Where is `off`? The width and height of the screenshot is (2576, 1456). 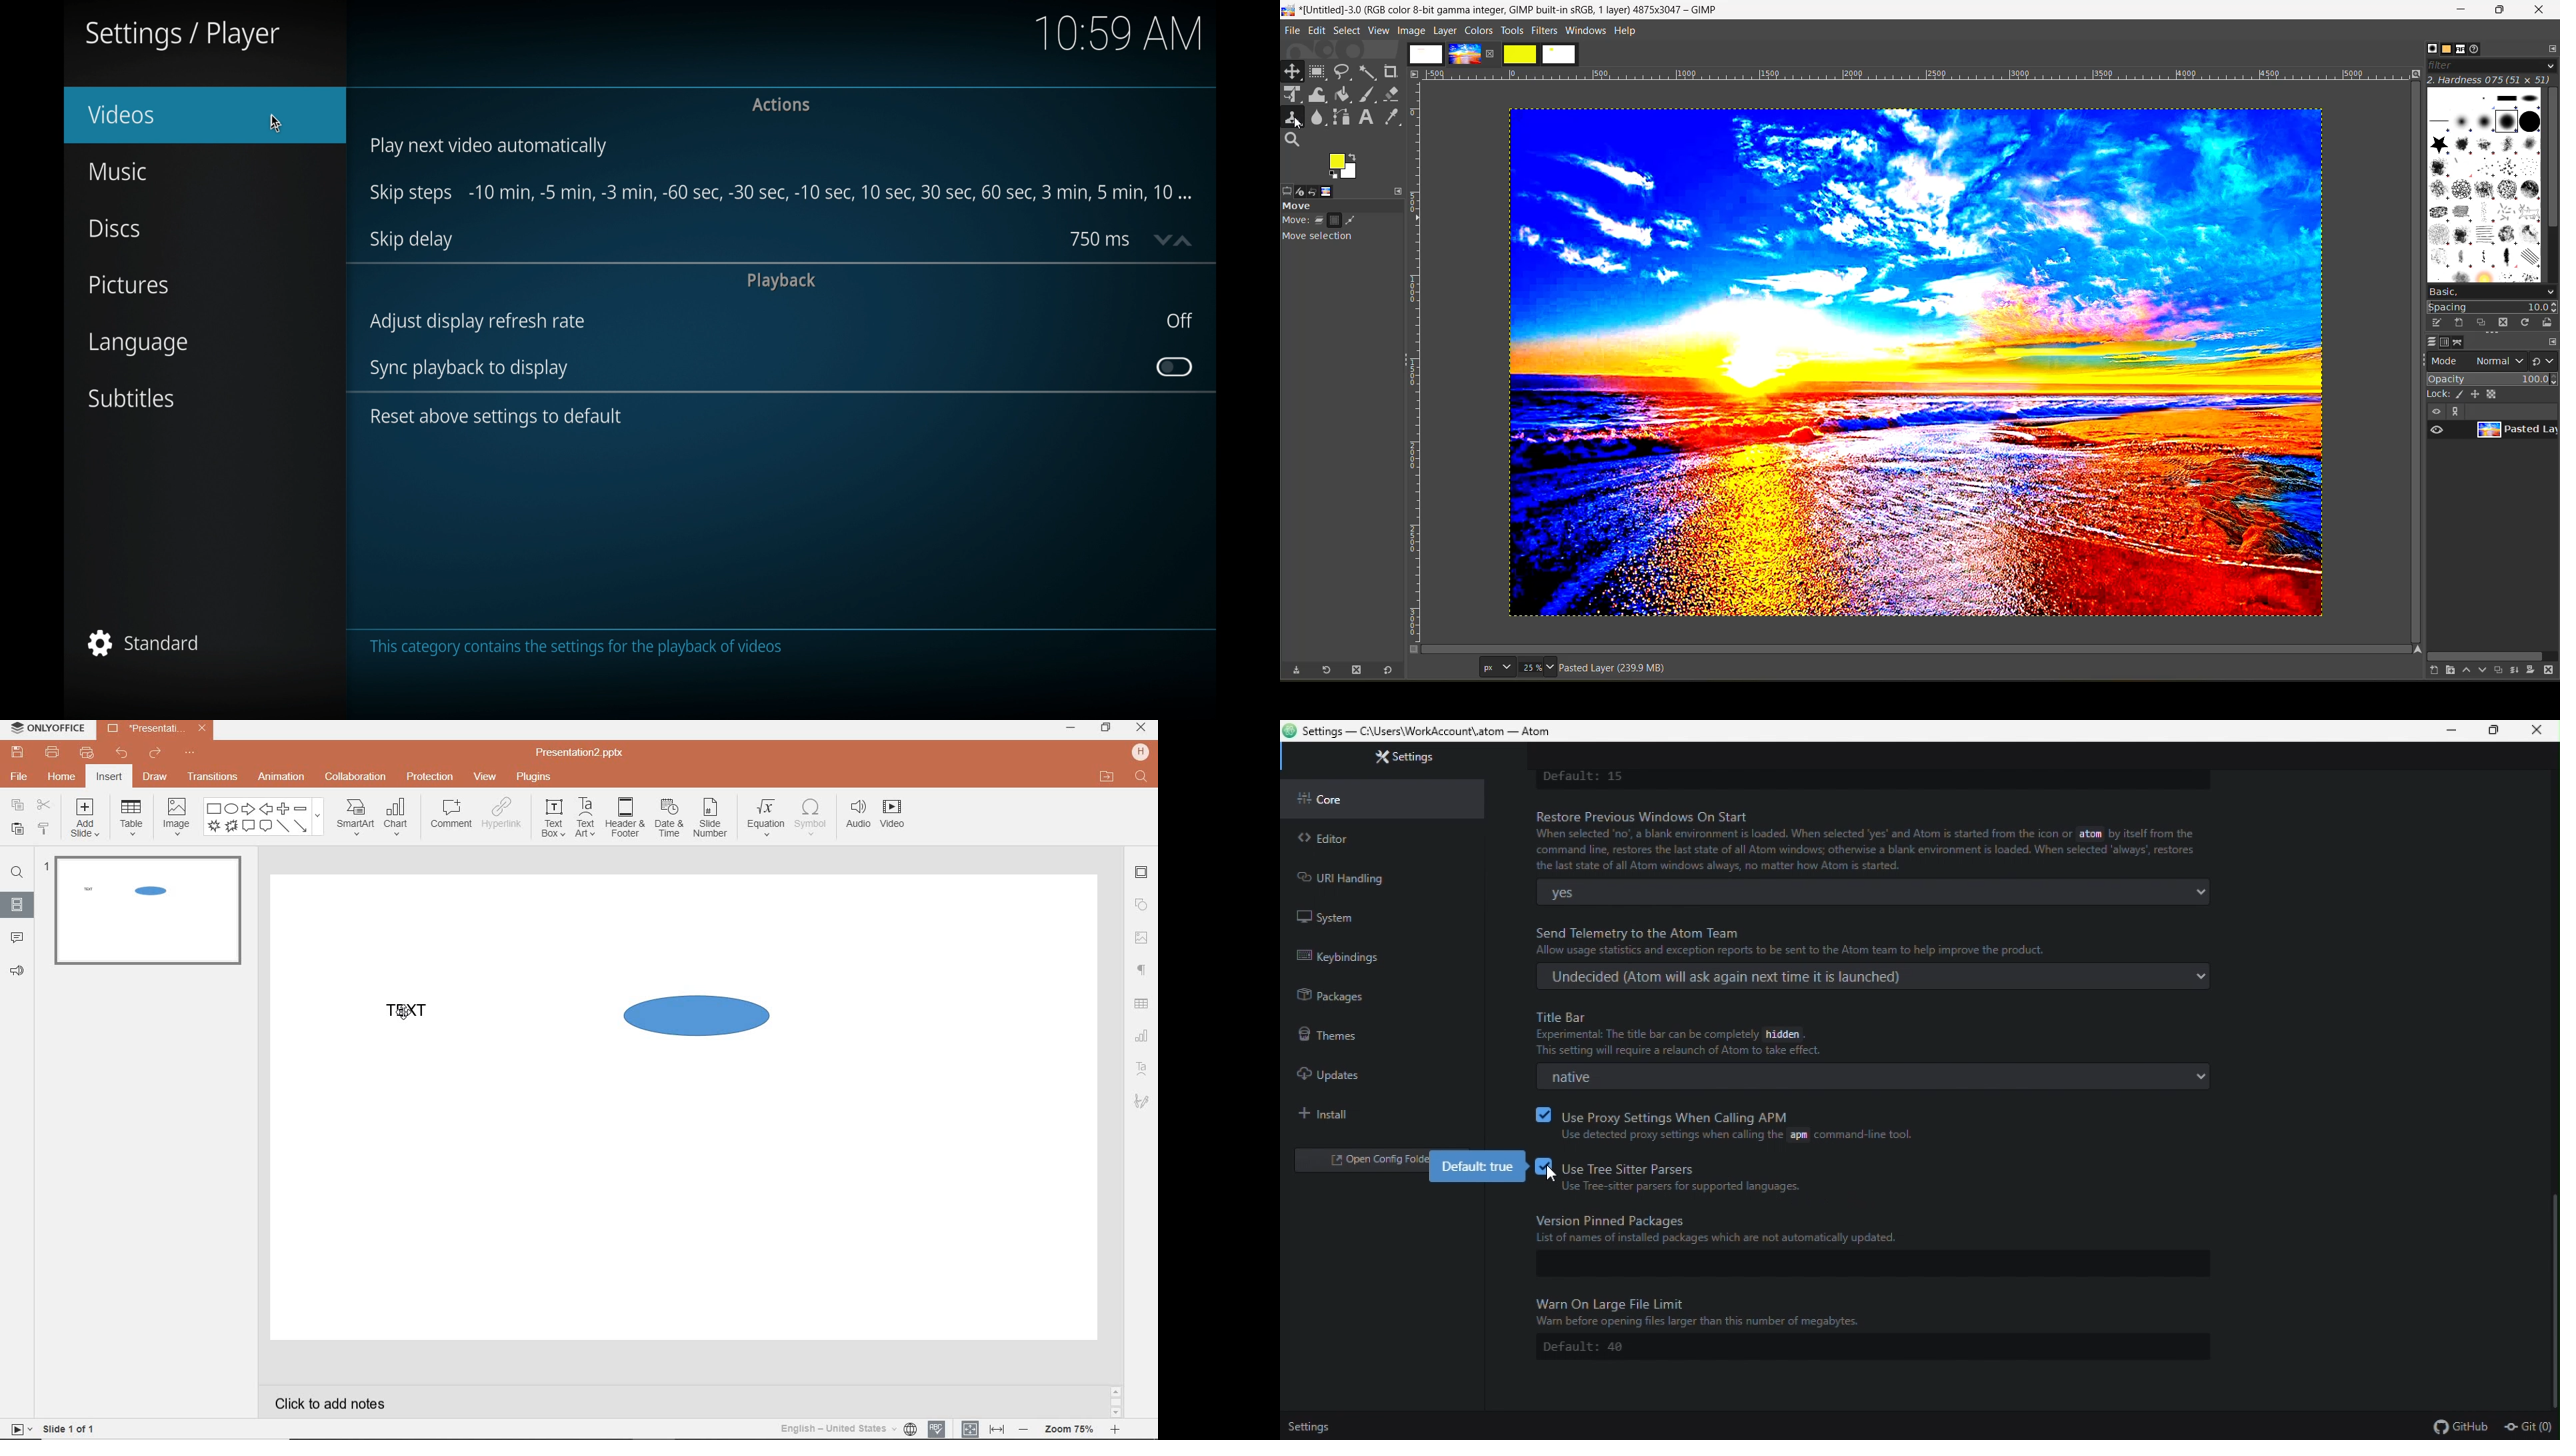
off is located at coordinates (1181, 321).